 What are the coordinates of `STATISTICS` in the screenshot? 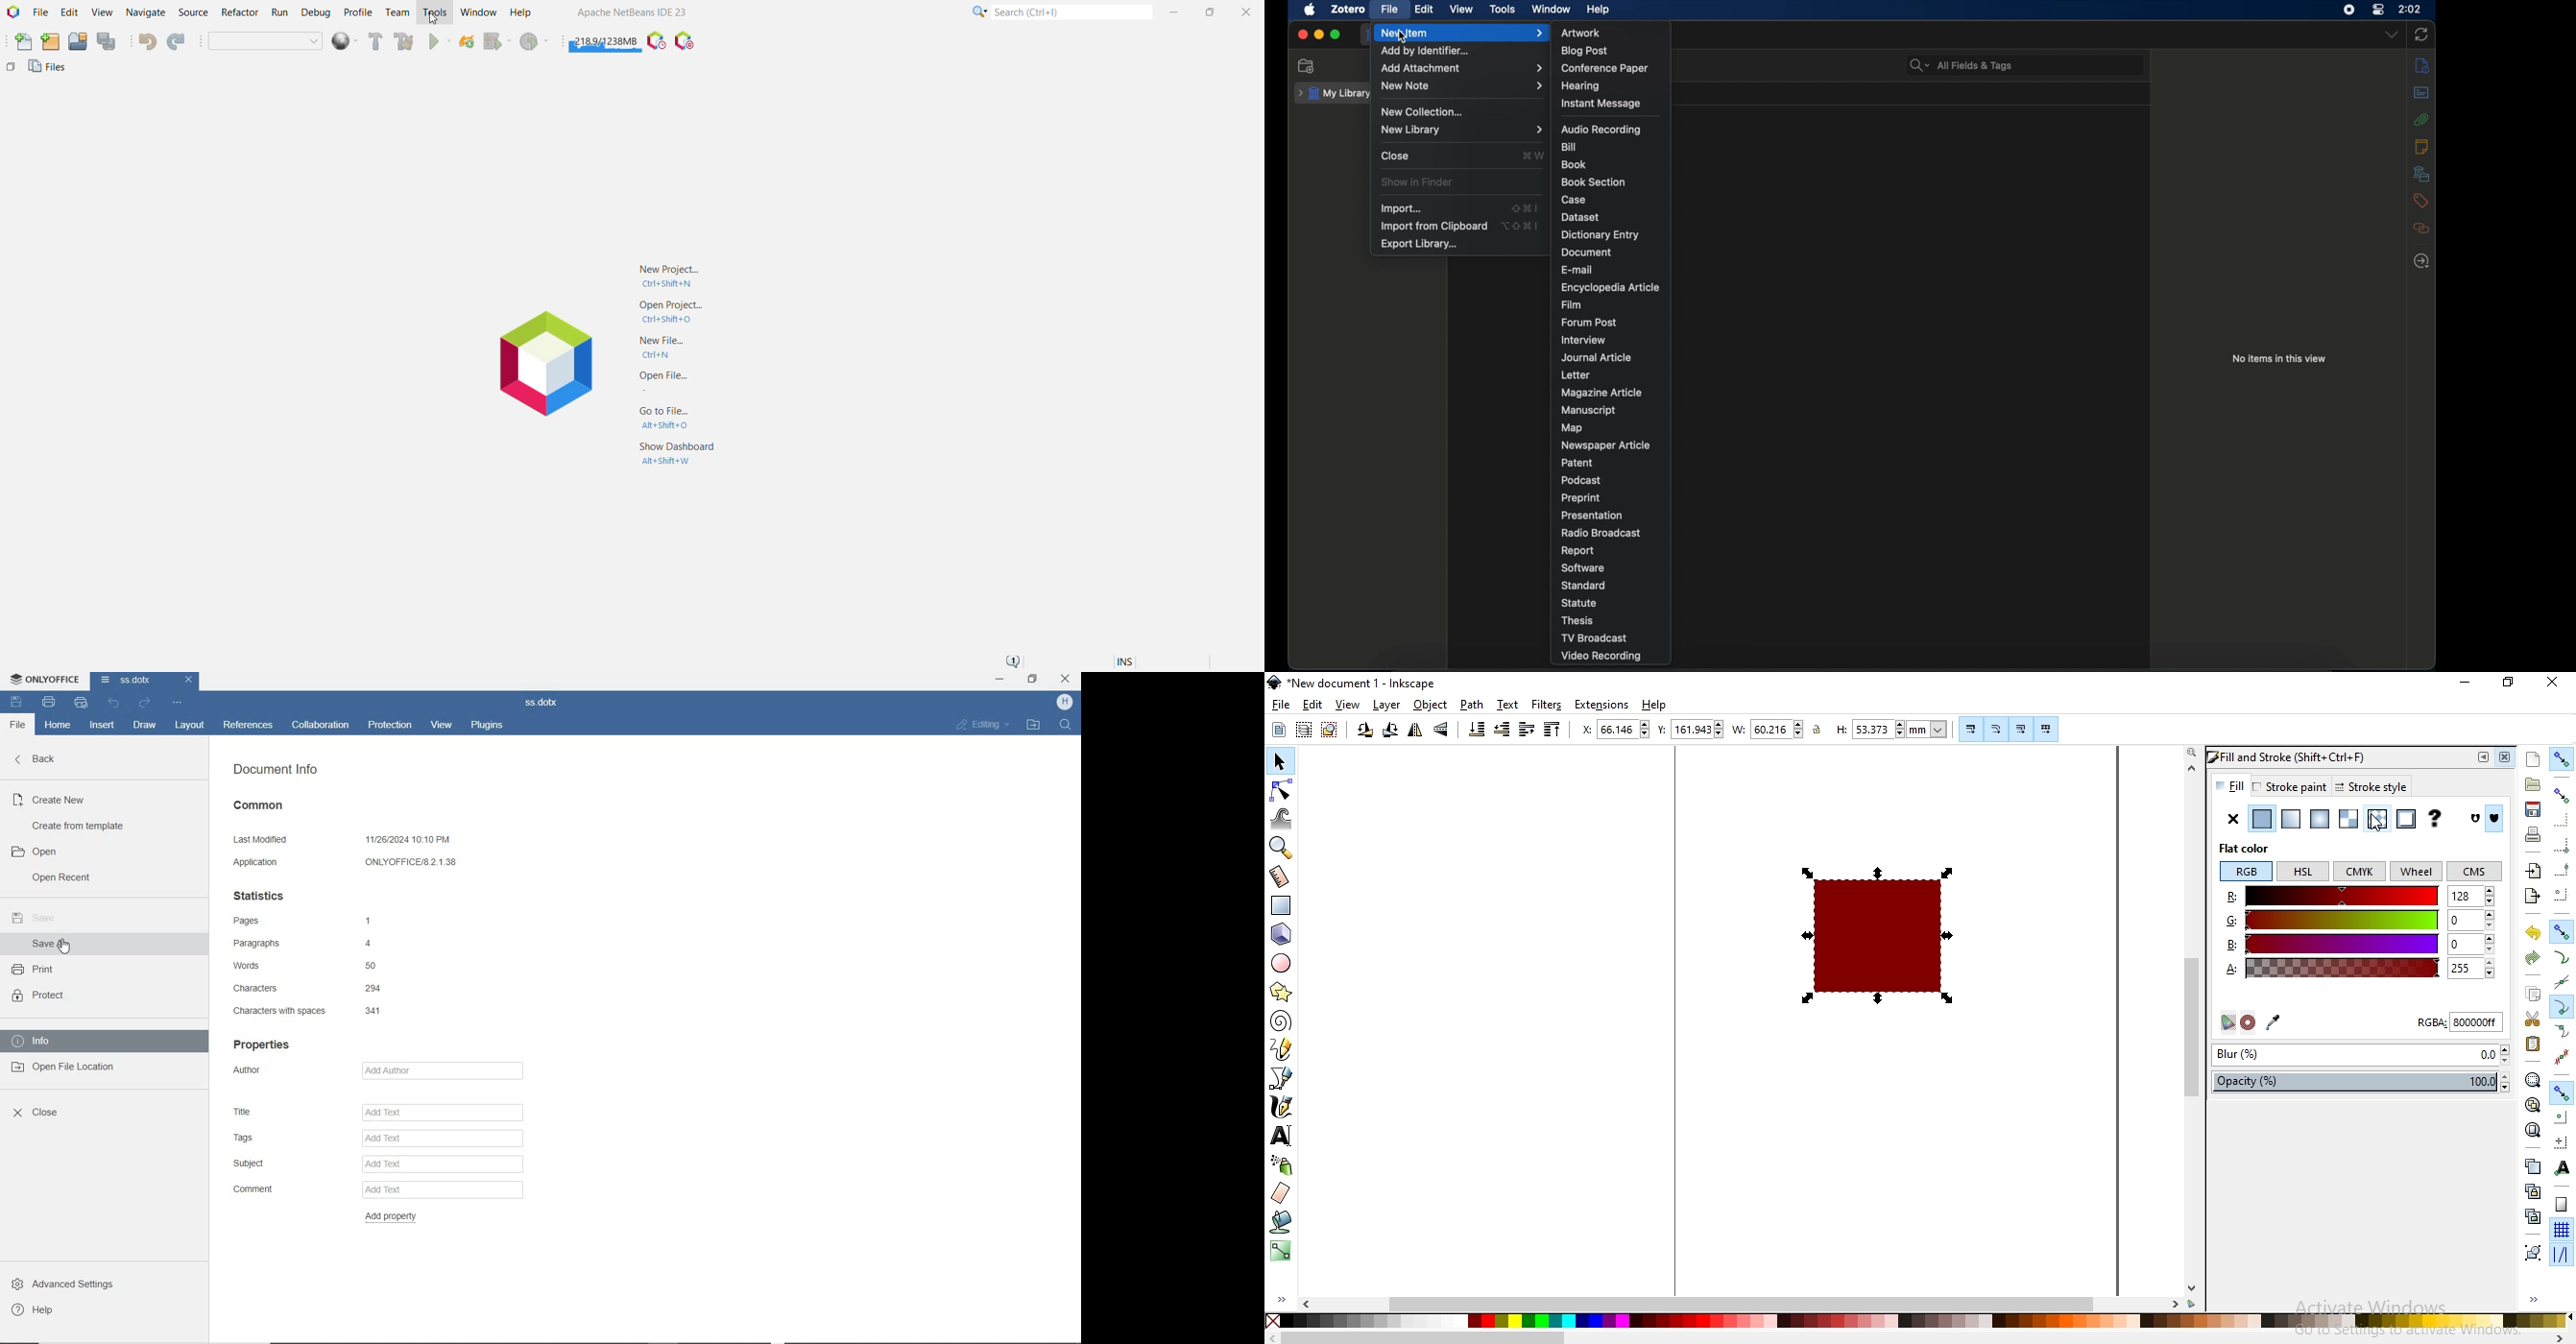 It's located at (270, 896).